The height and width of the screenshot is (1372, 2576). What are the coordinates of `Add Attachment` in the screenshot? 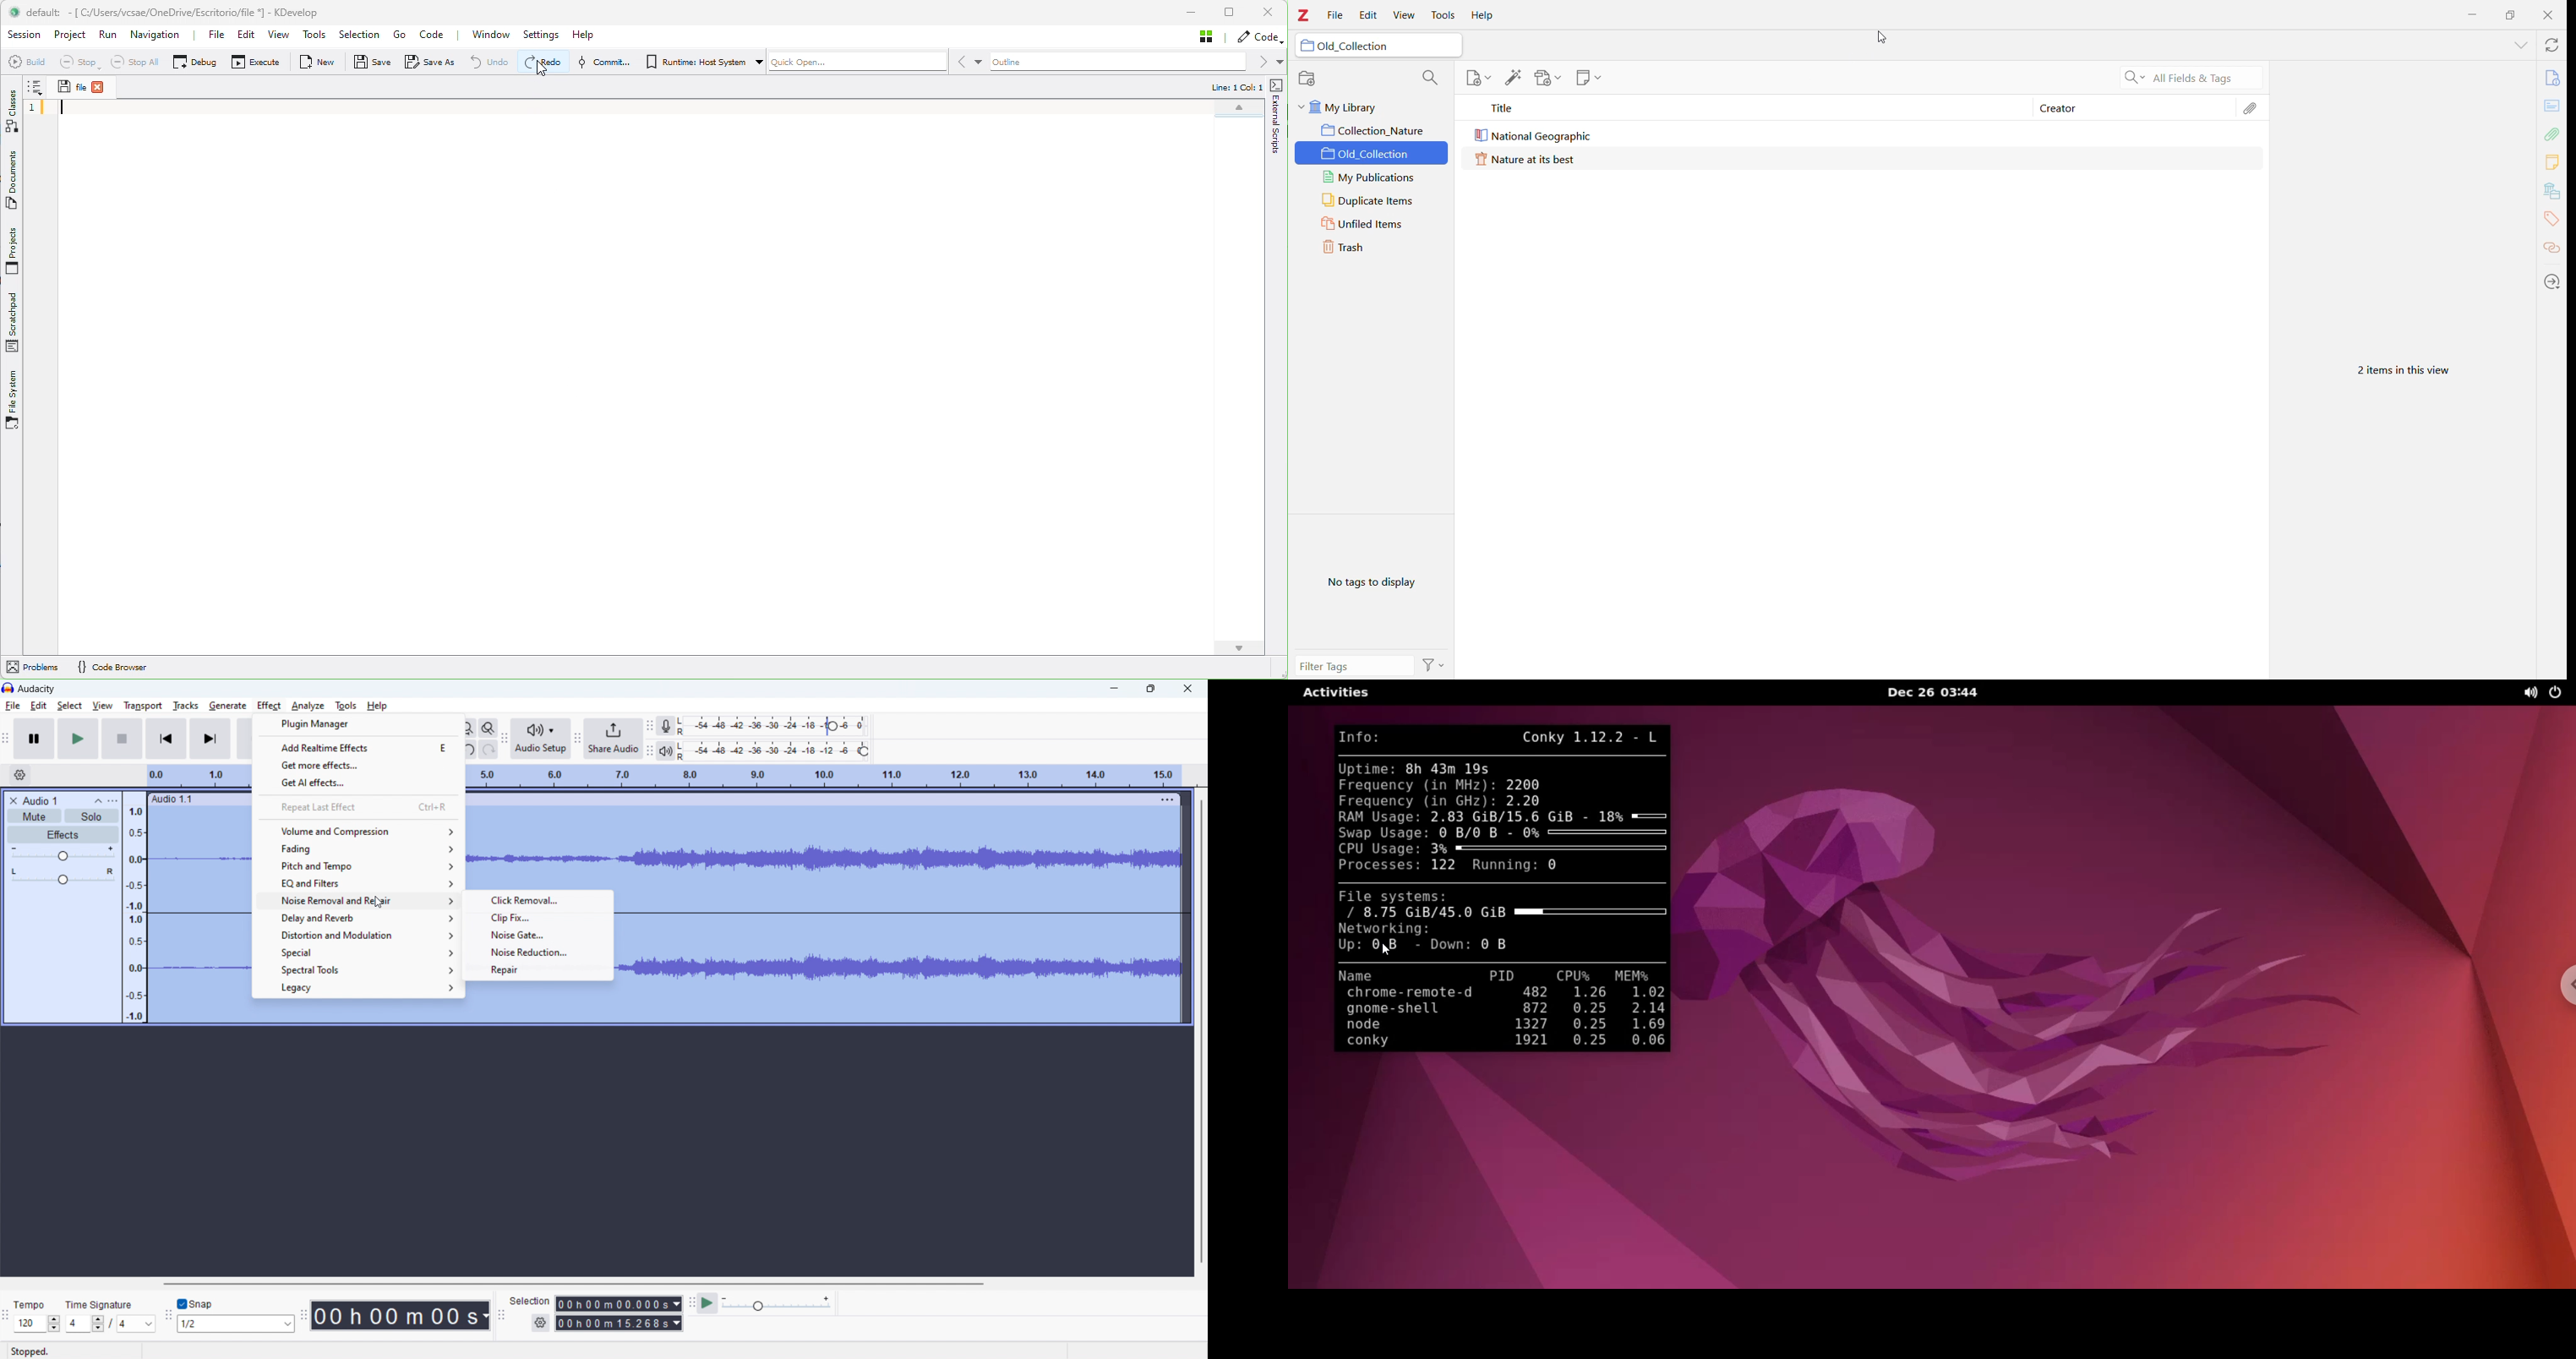 It's located at (1548, 79).